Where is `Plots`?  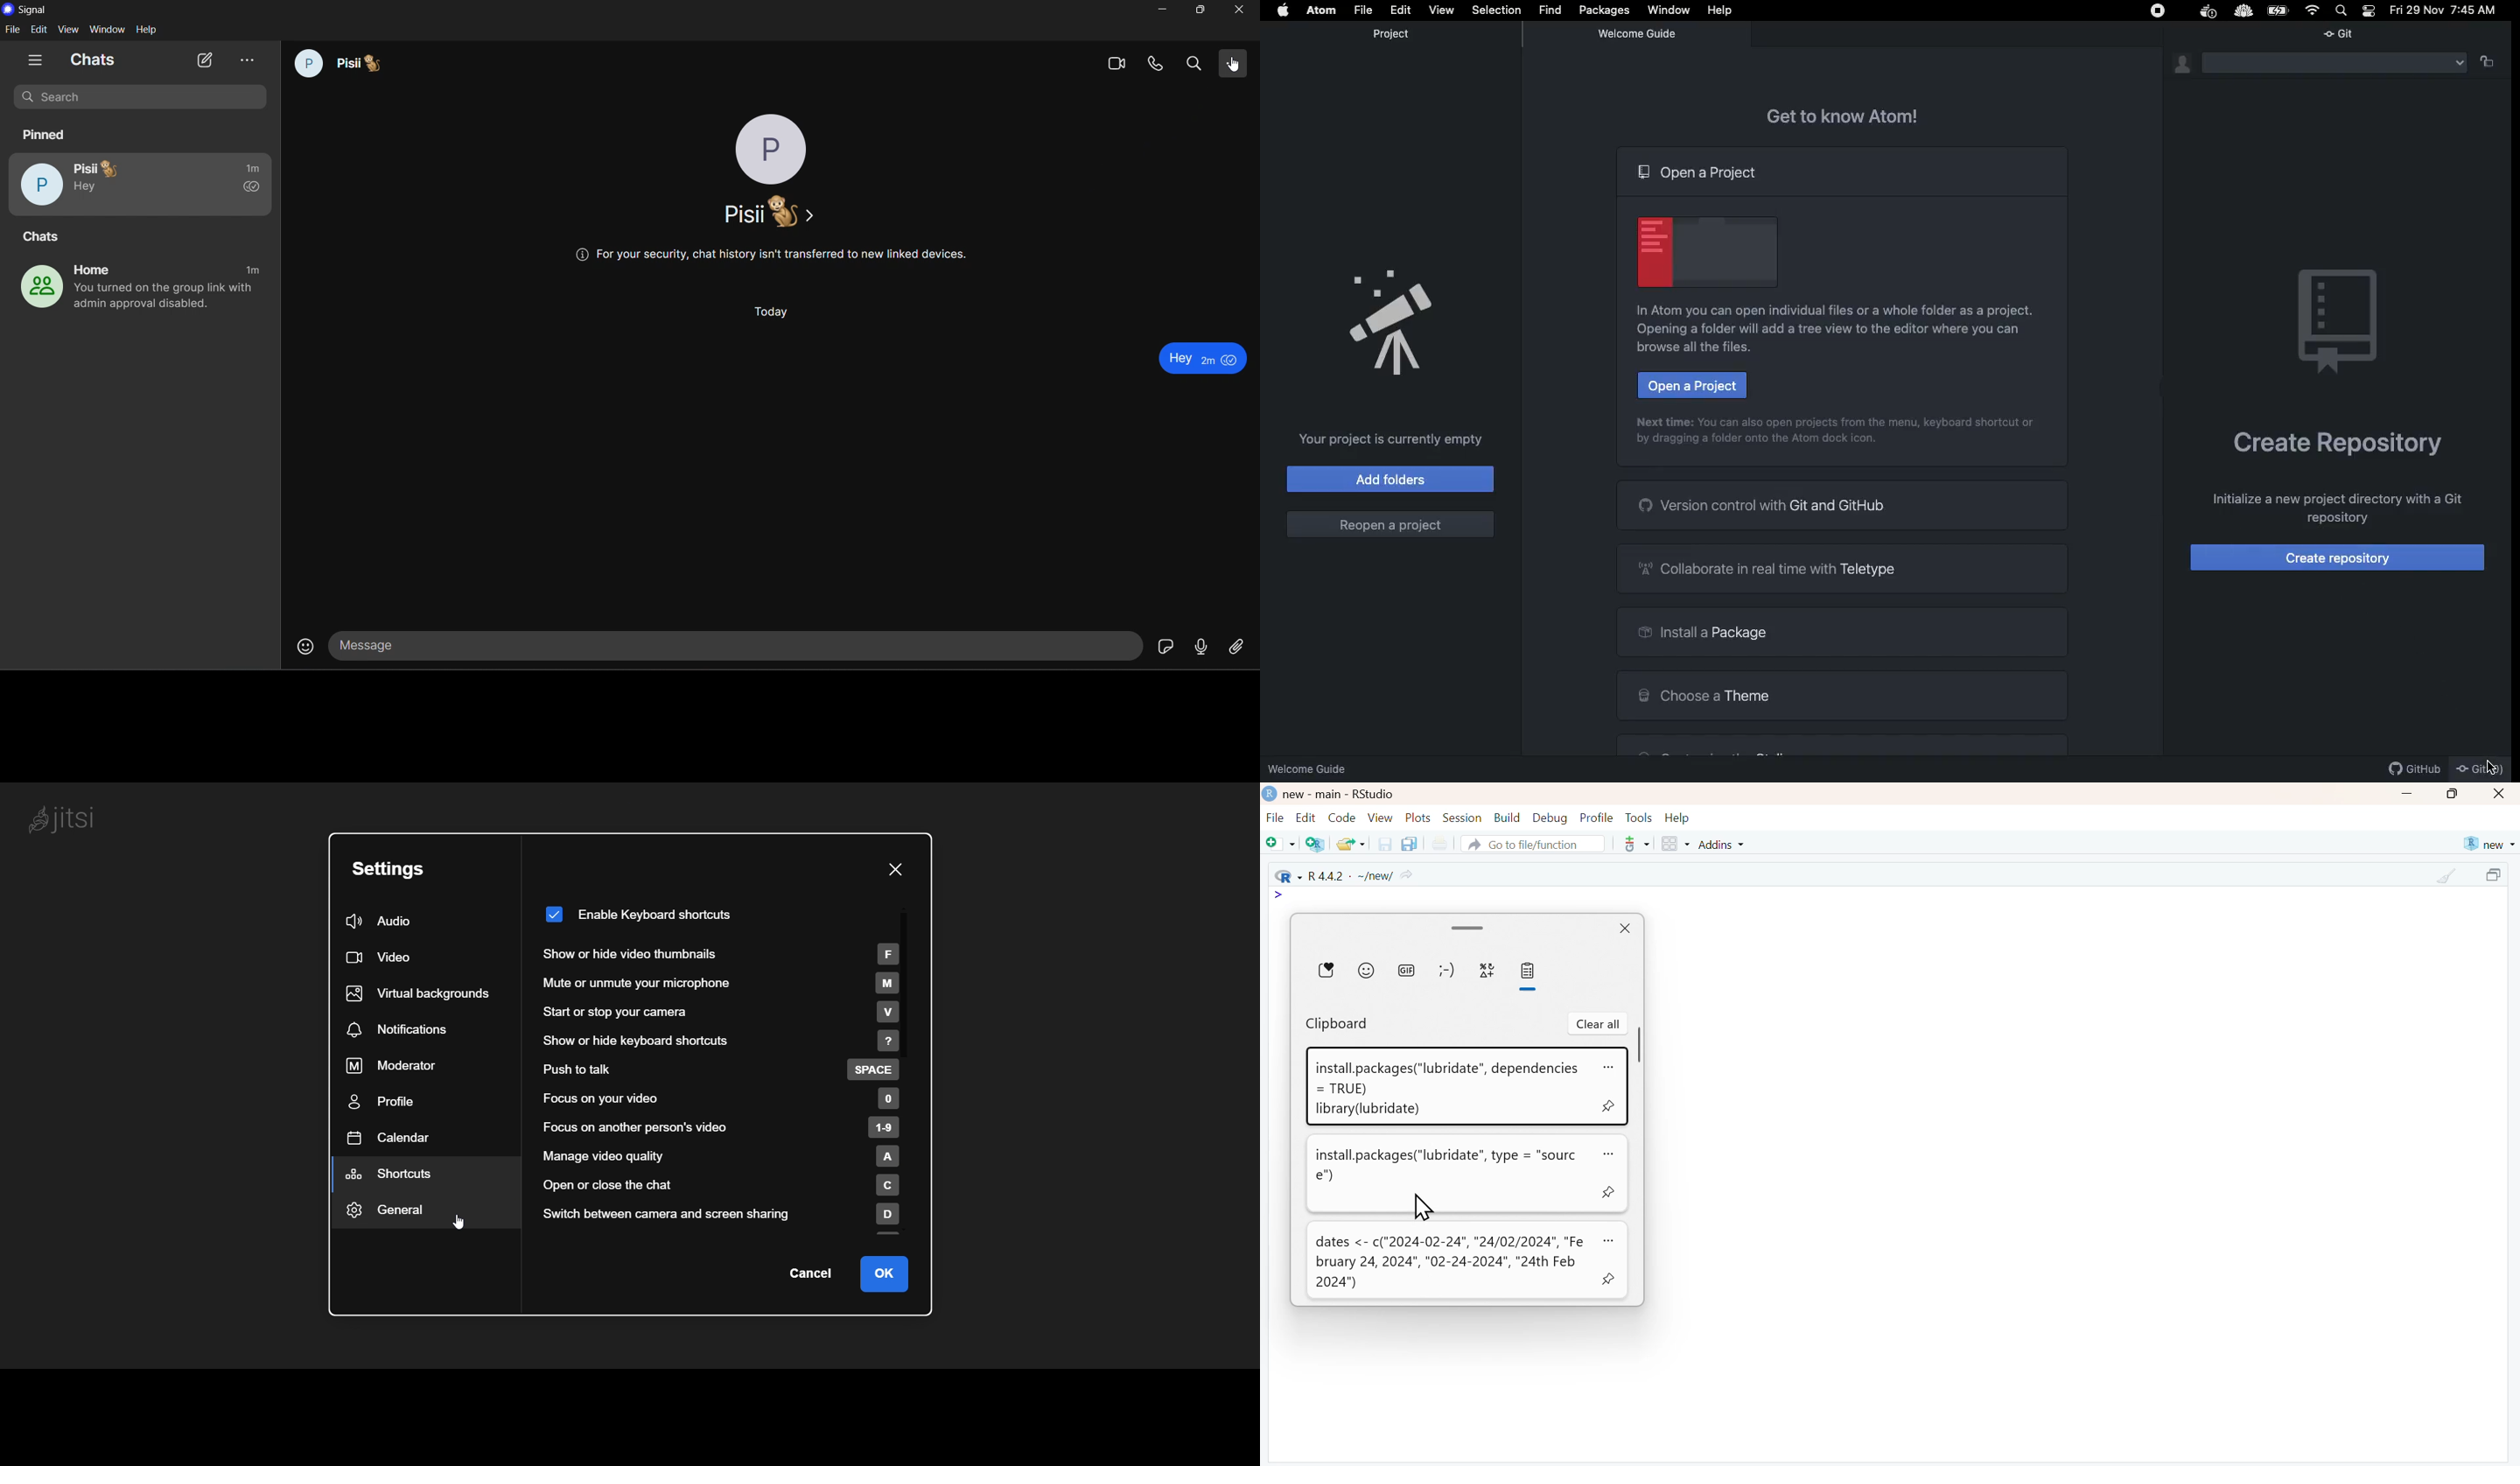
Plots is located at coordinates (1418, 817).